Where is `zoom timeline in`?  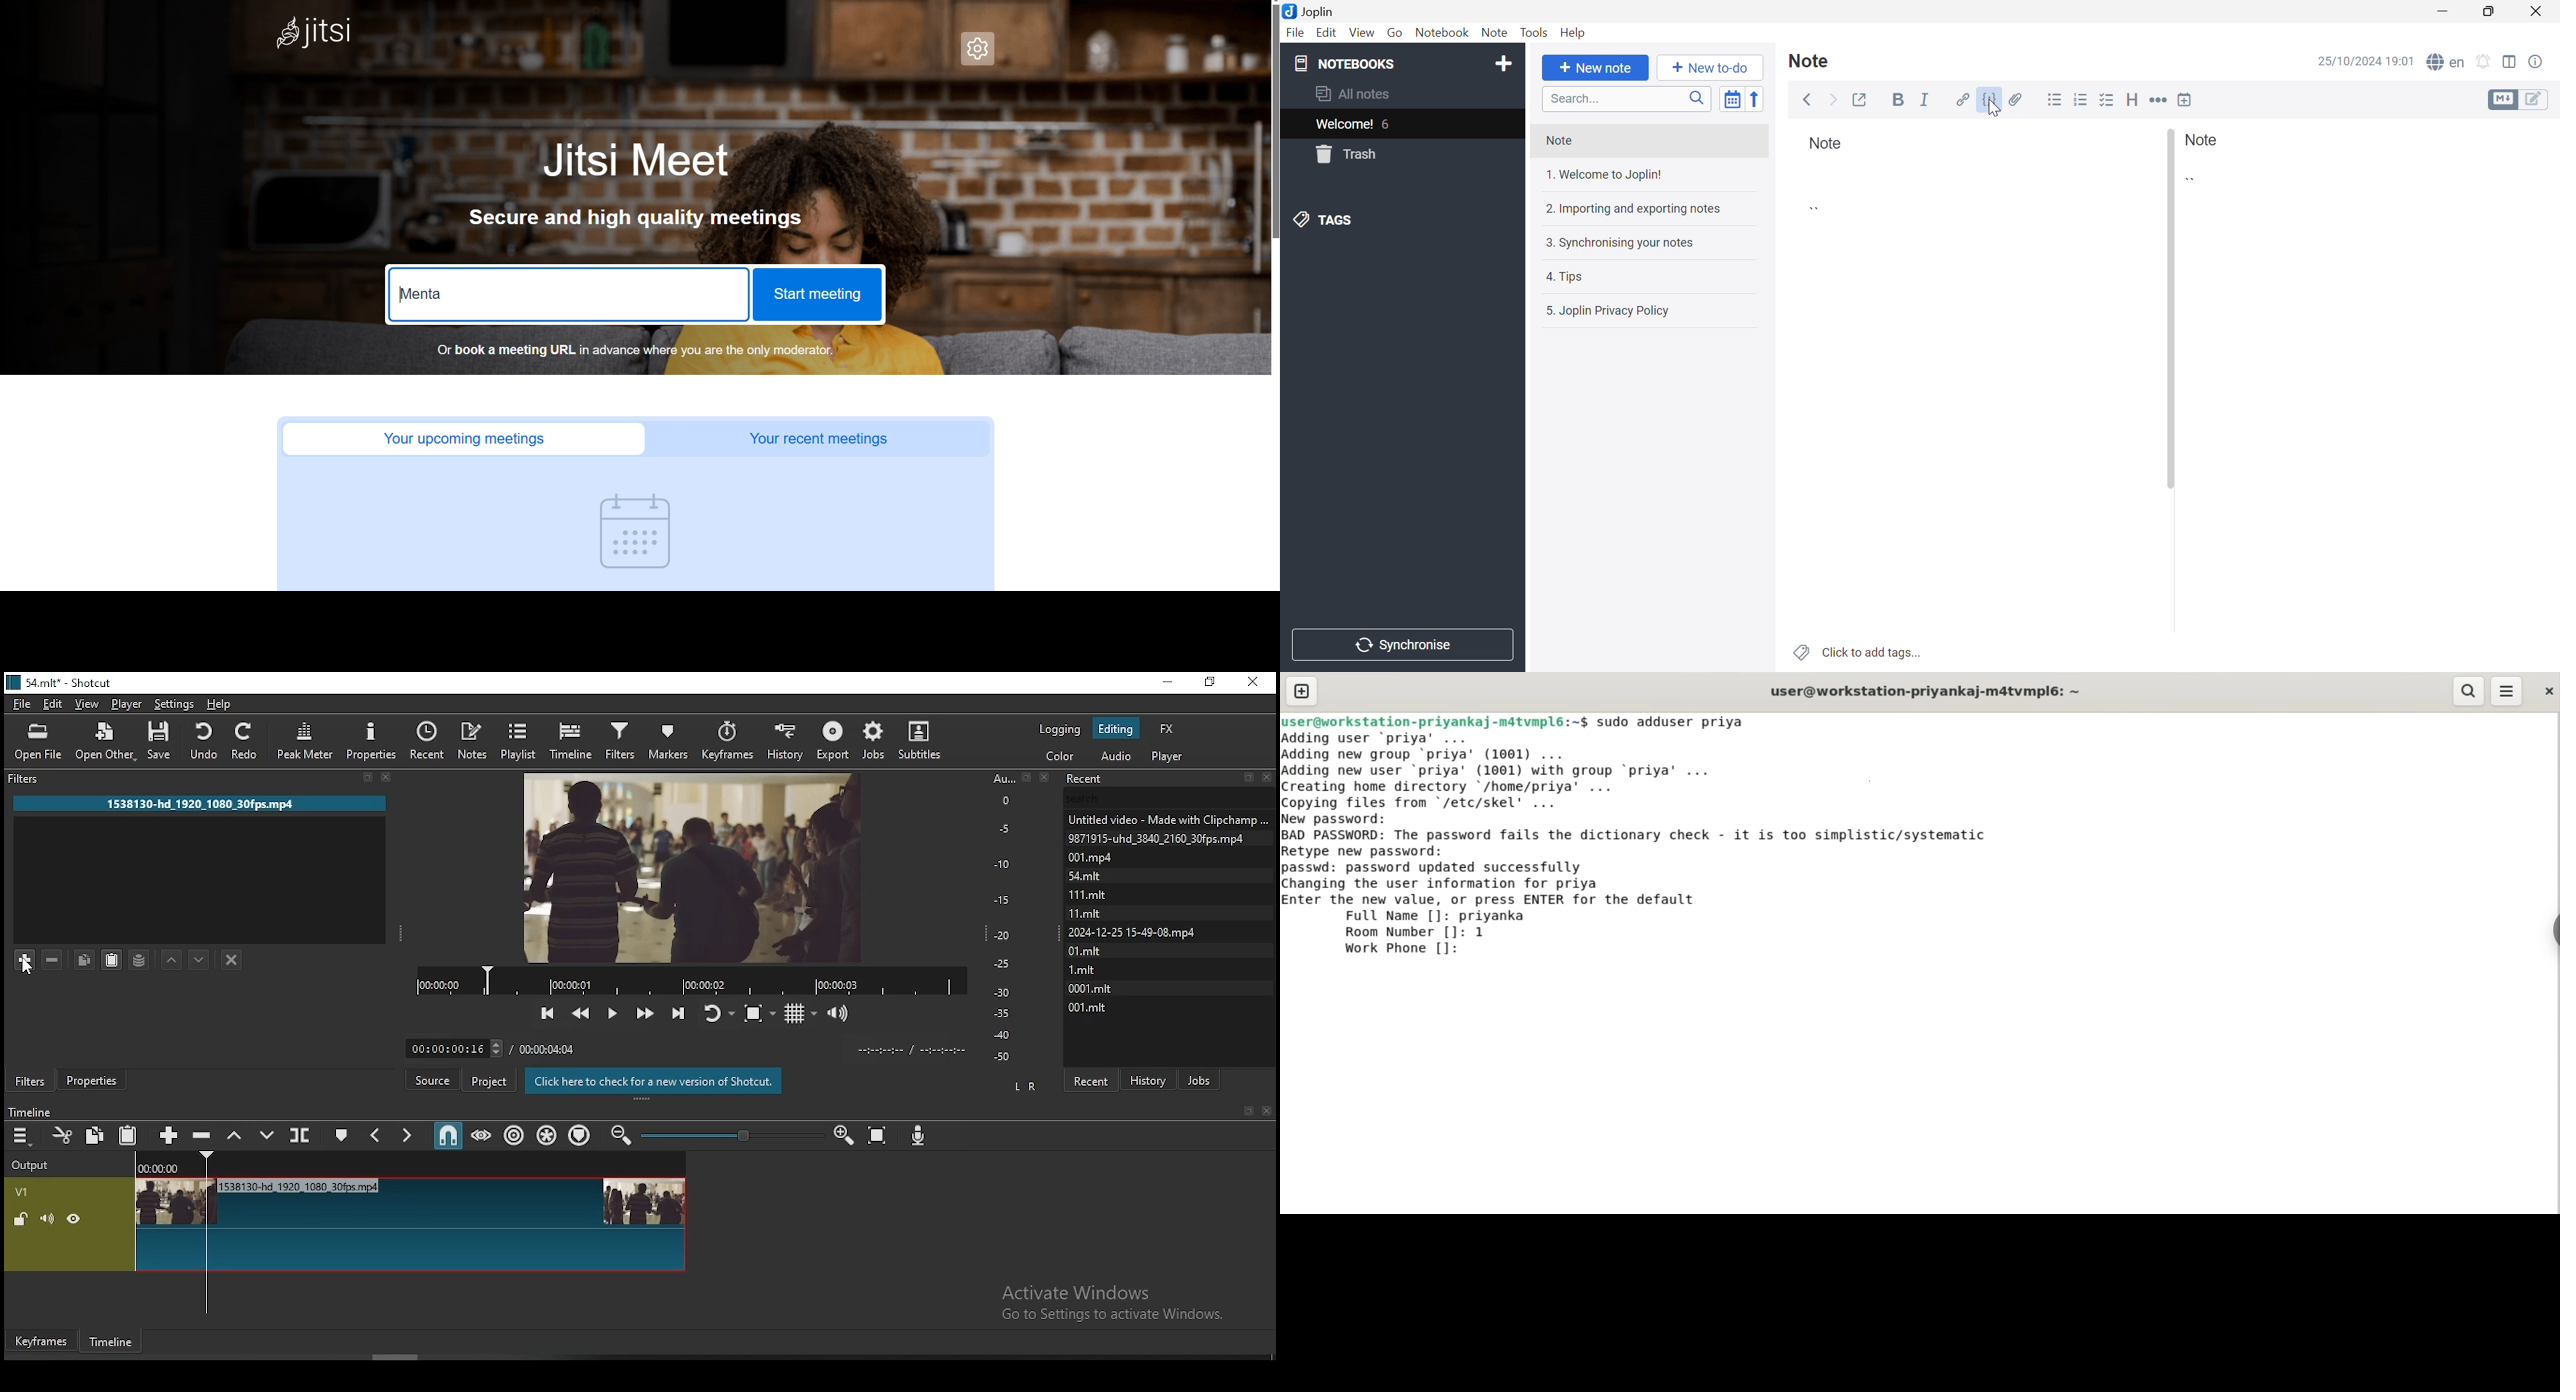 zoom timeline in is located at coordinates (622, 1134).